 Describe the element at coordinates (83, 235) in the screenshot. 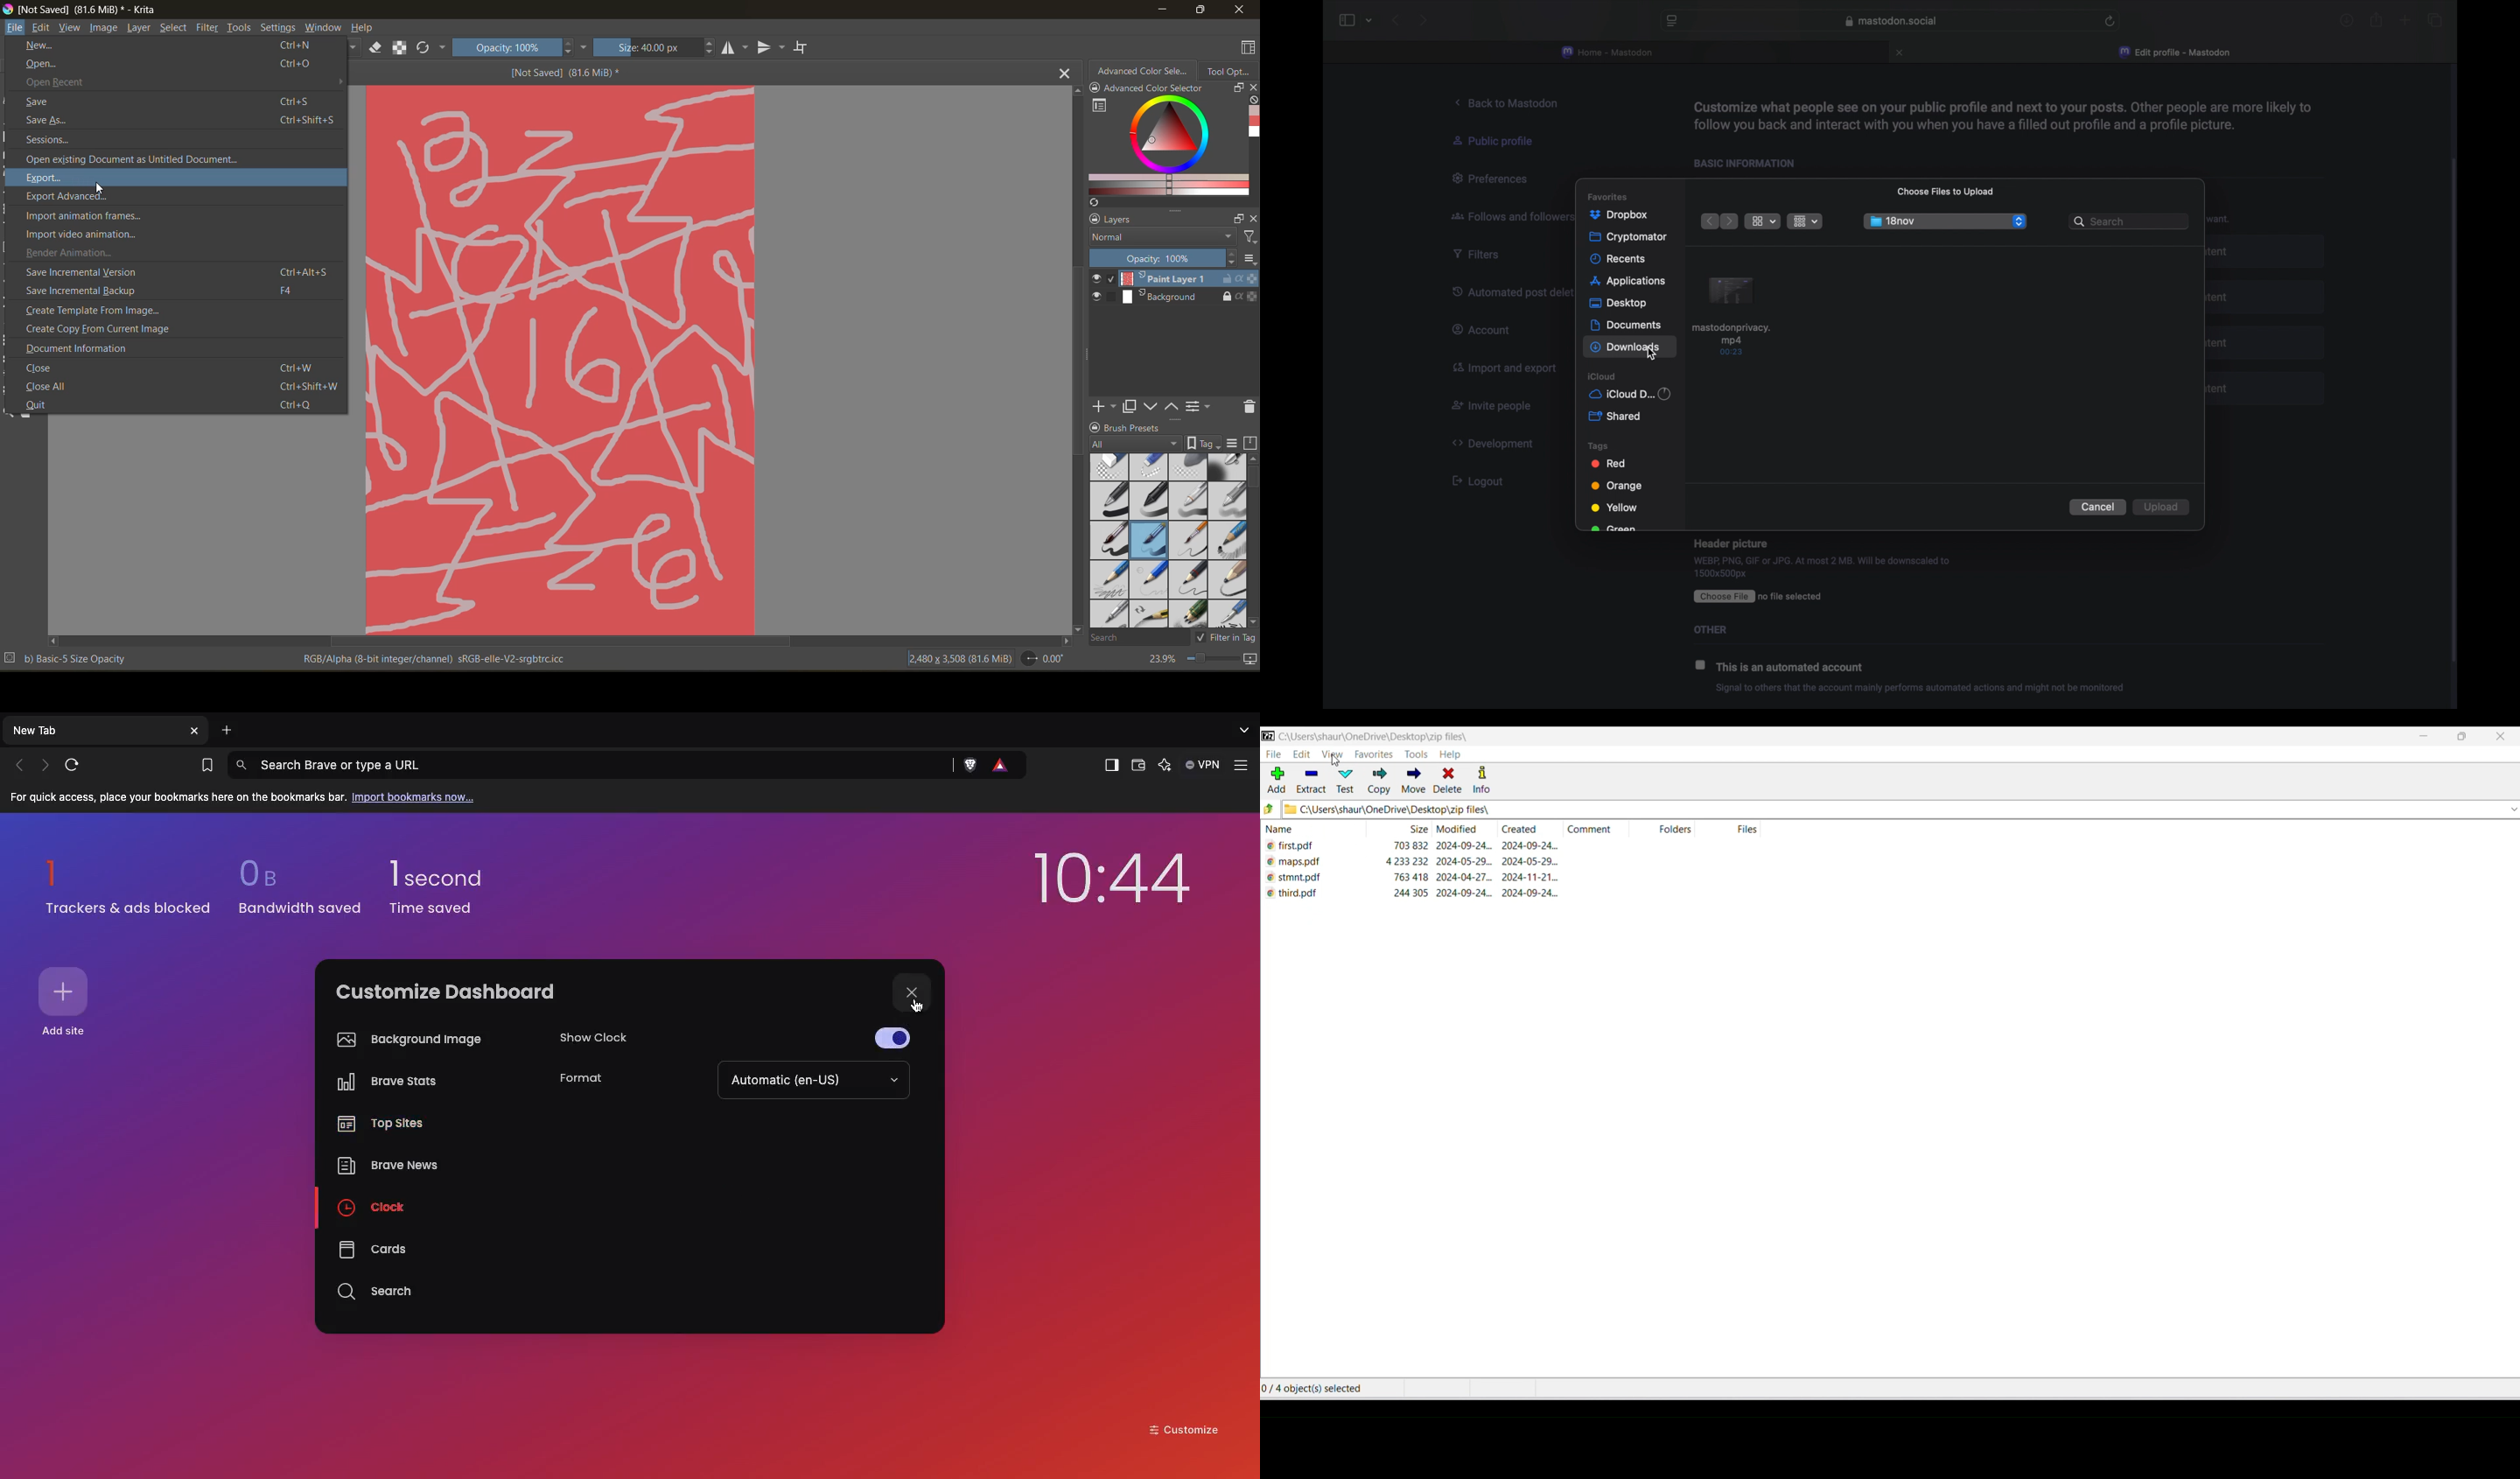

I see `import video animation` at that location.